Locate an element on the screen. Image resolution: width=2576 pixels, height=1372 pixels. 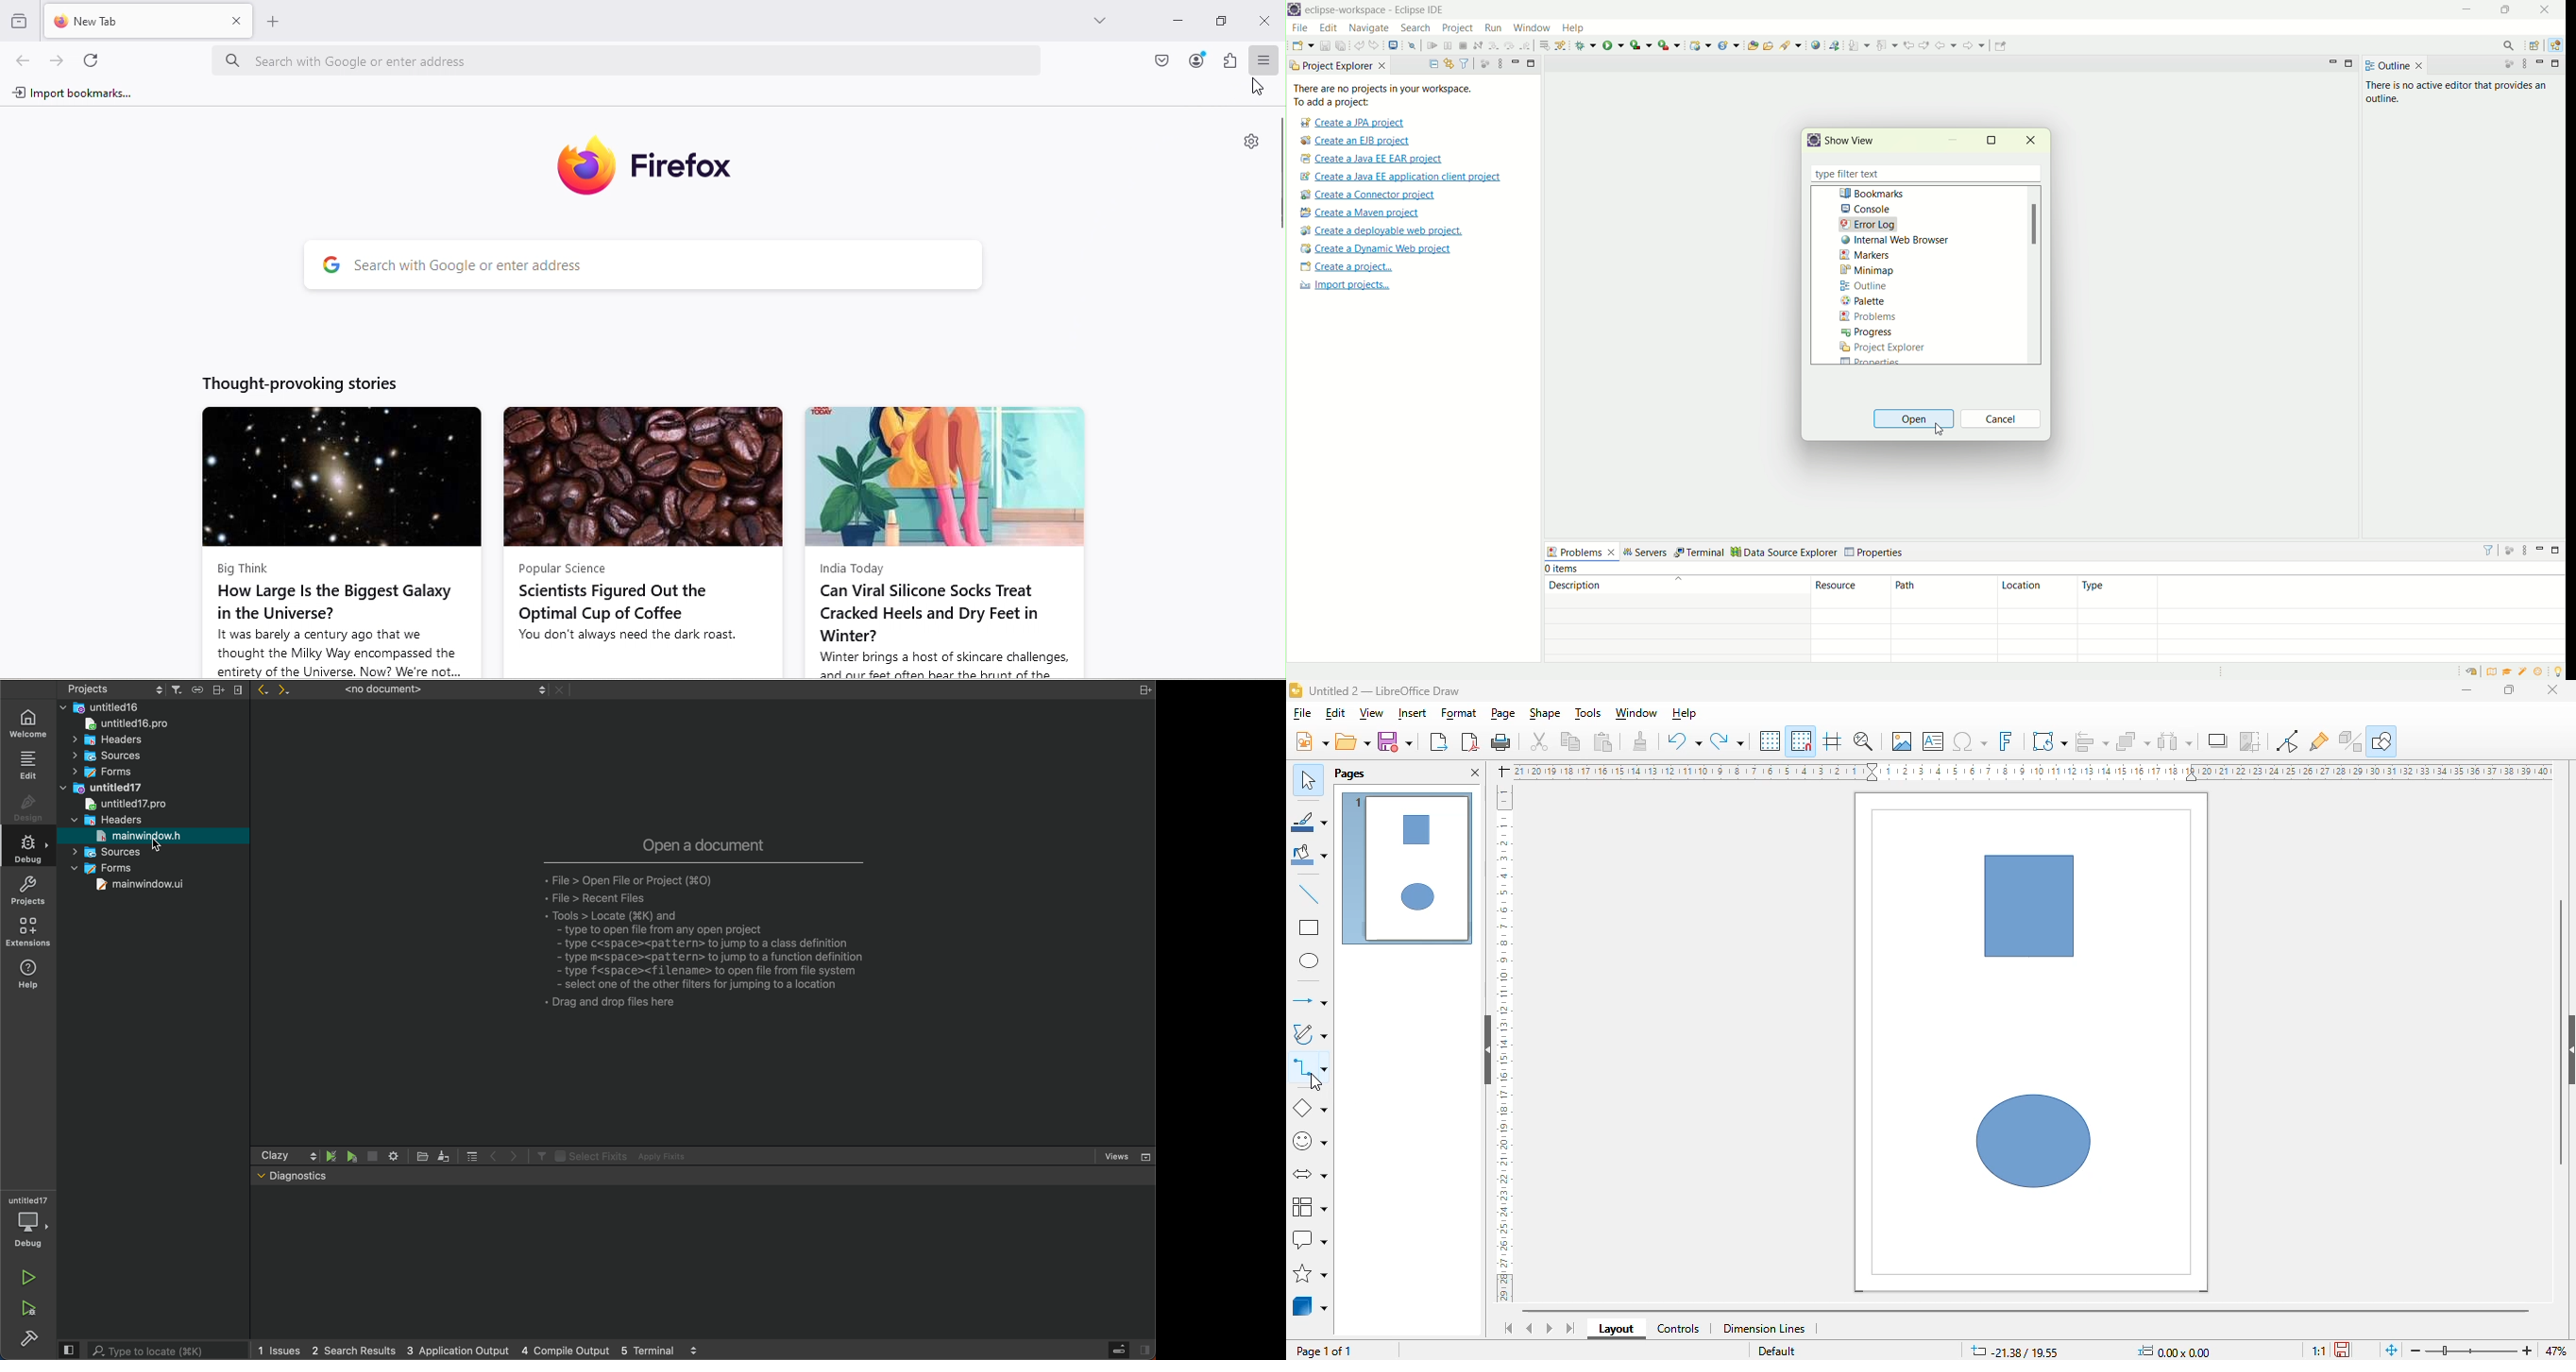
arrange is located at coordinates (2133, 741).